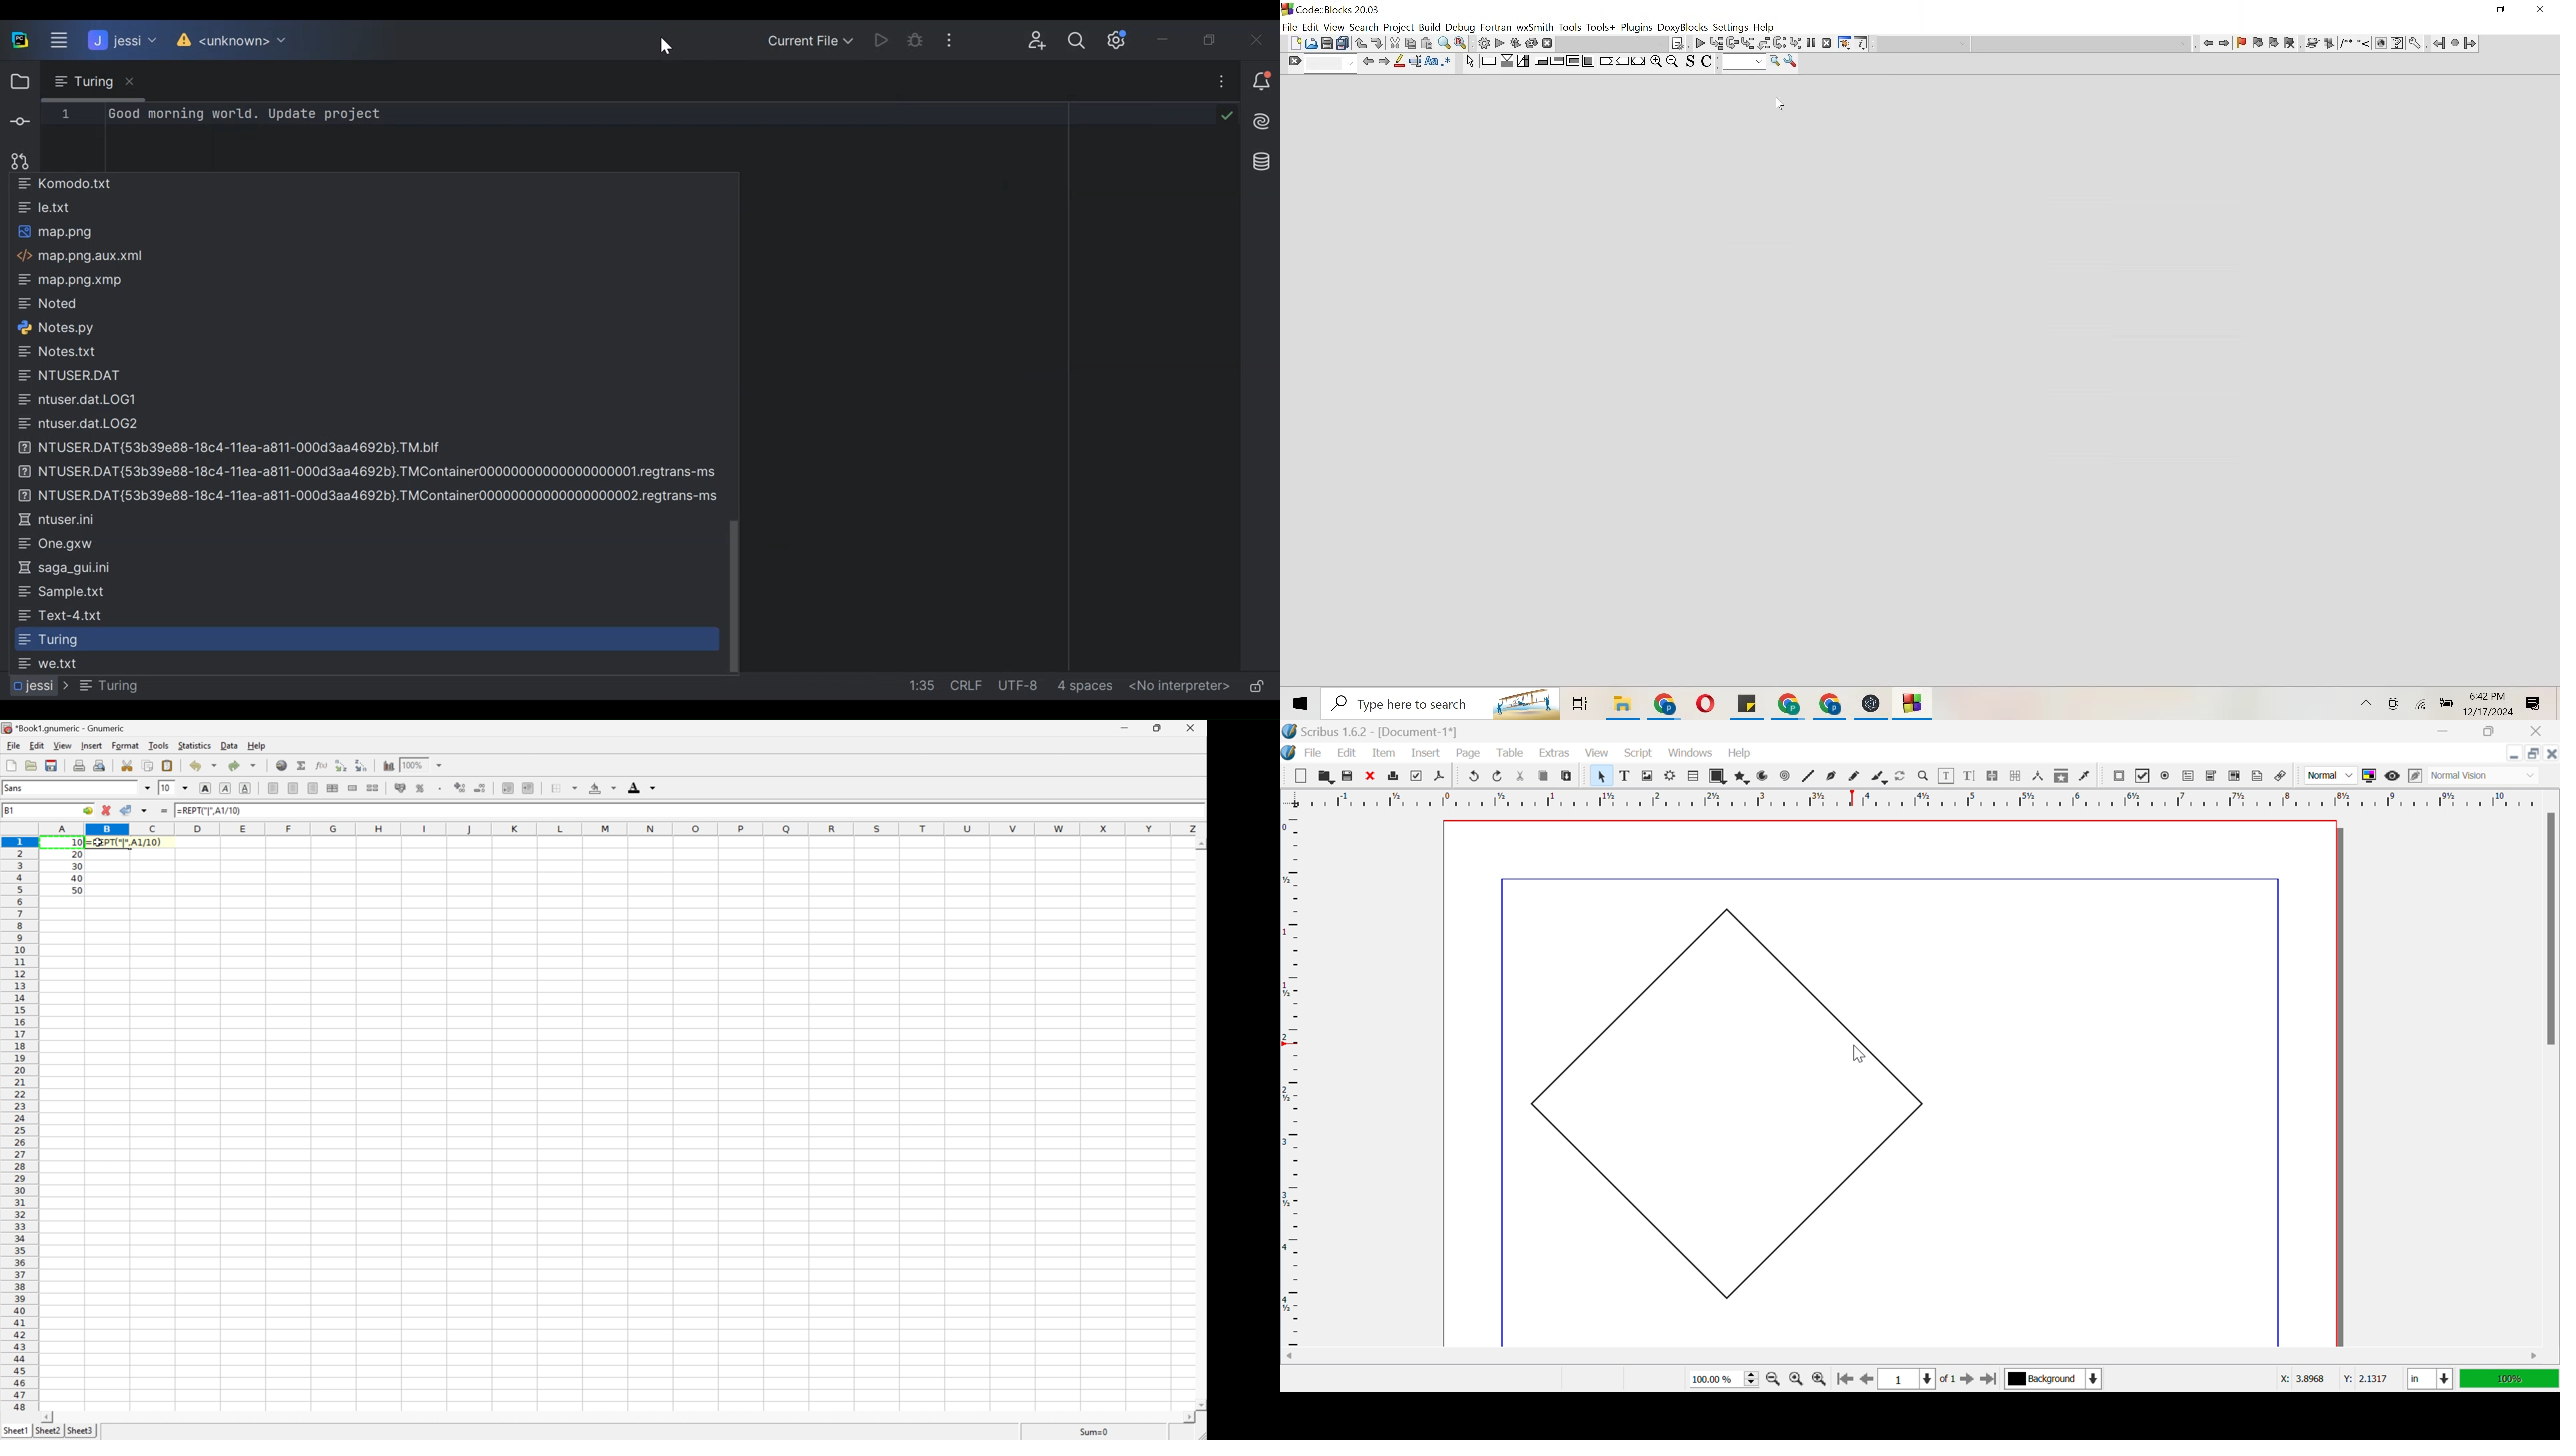  I want to click on Restore down, so click(2534, 753).